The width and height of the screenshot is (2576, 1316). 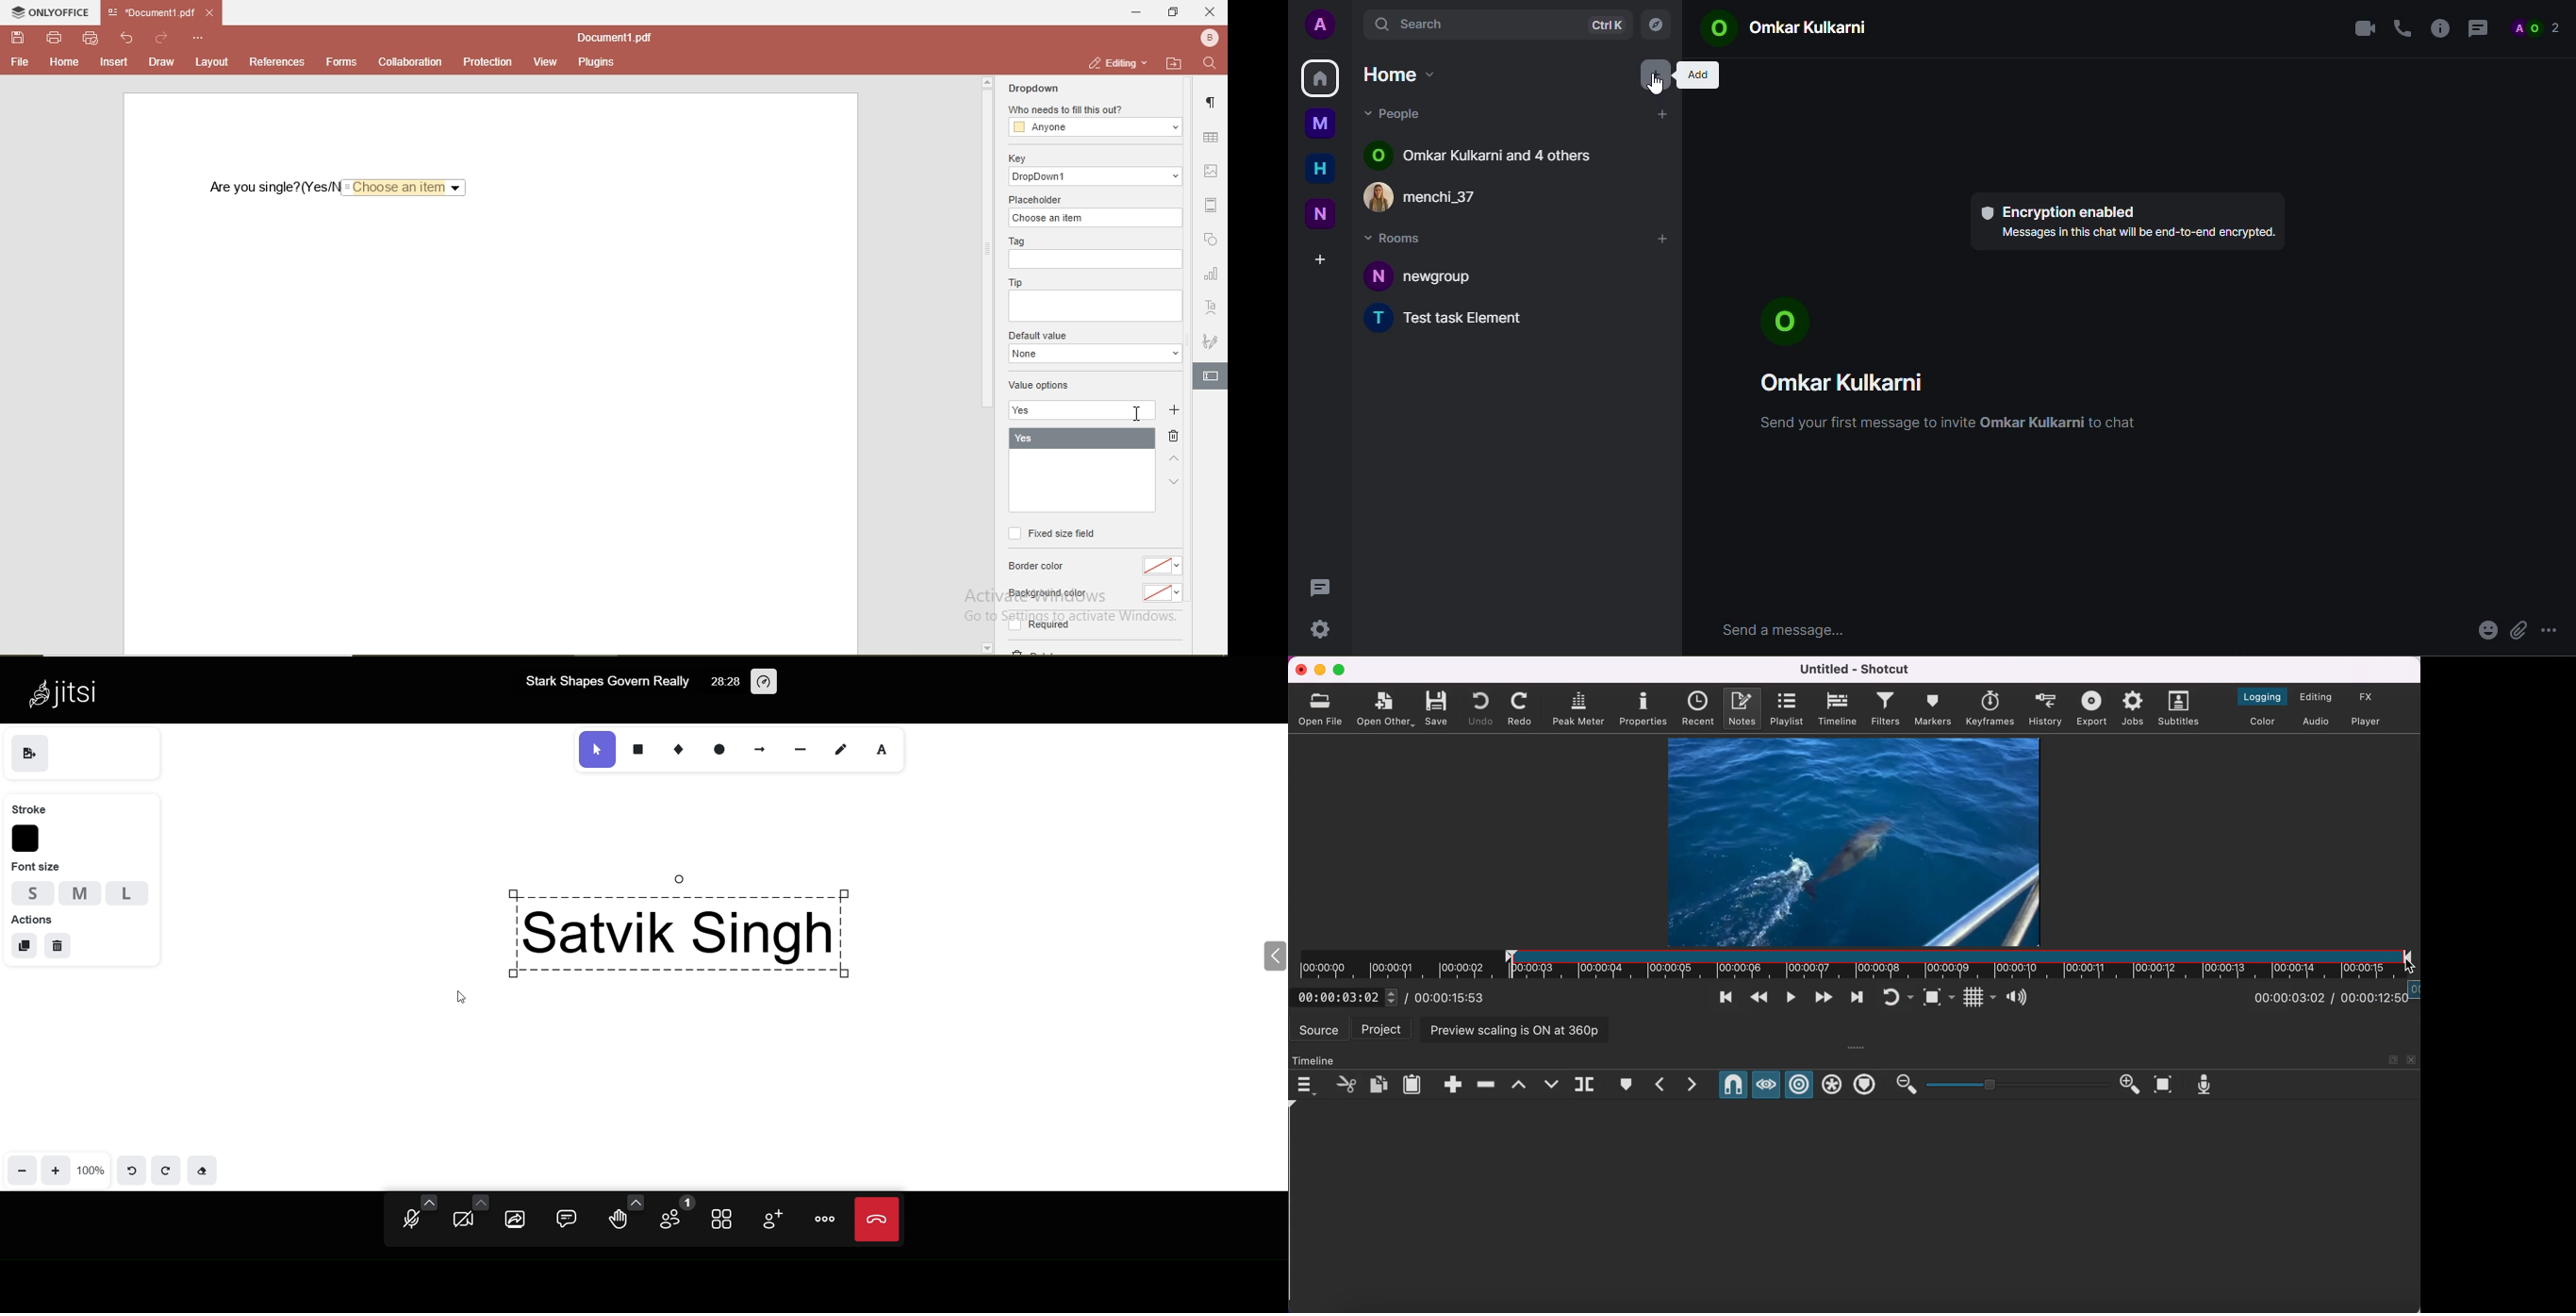 What do you see at coordinates (1161, 567) in the screenshot?
I see `no color` at bounding box center [1161, 567].